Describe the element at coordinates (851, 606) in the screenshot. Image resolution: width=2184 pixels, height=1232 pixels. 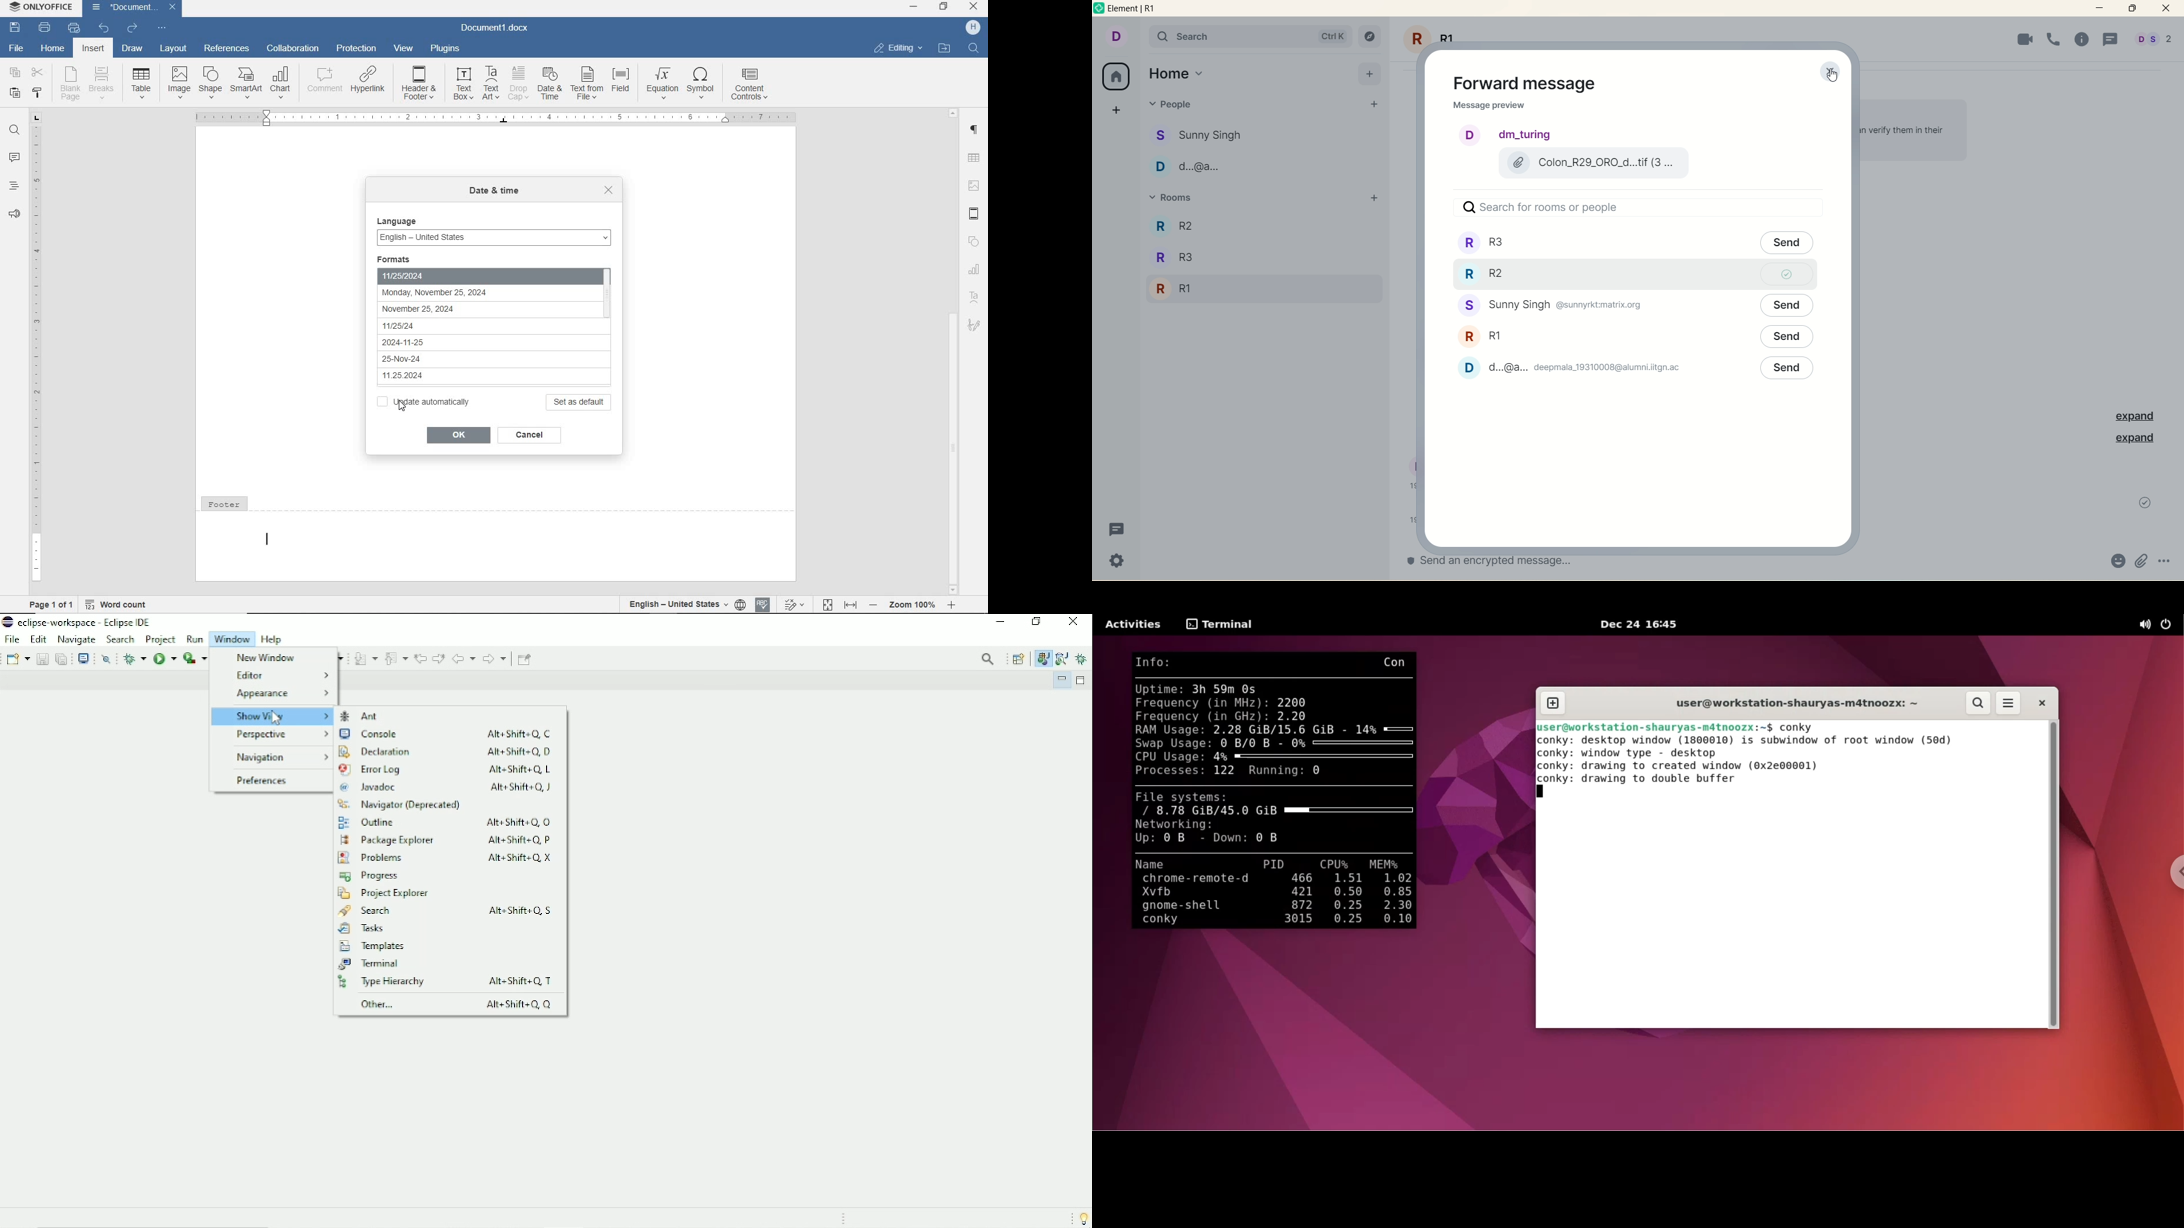
I see `fit to width` at that location.